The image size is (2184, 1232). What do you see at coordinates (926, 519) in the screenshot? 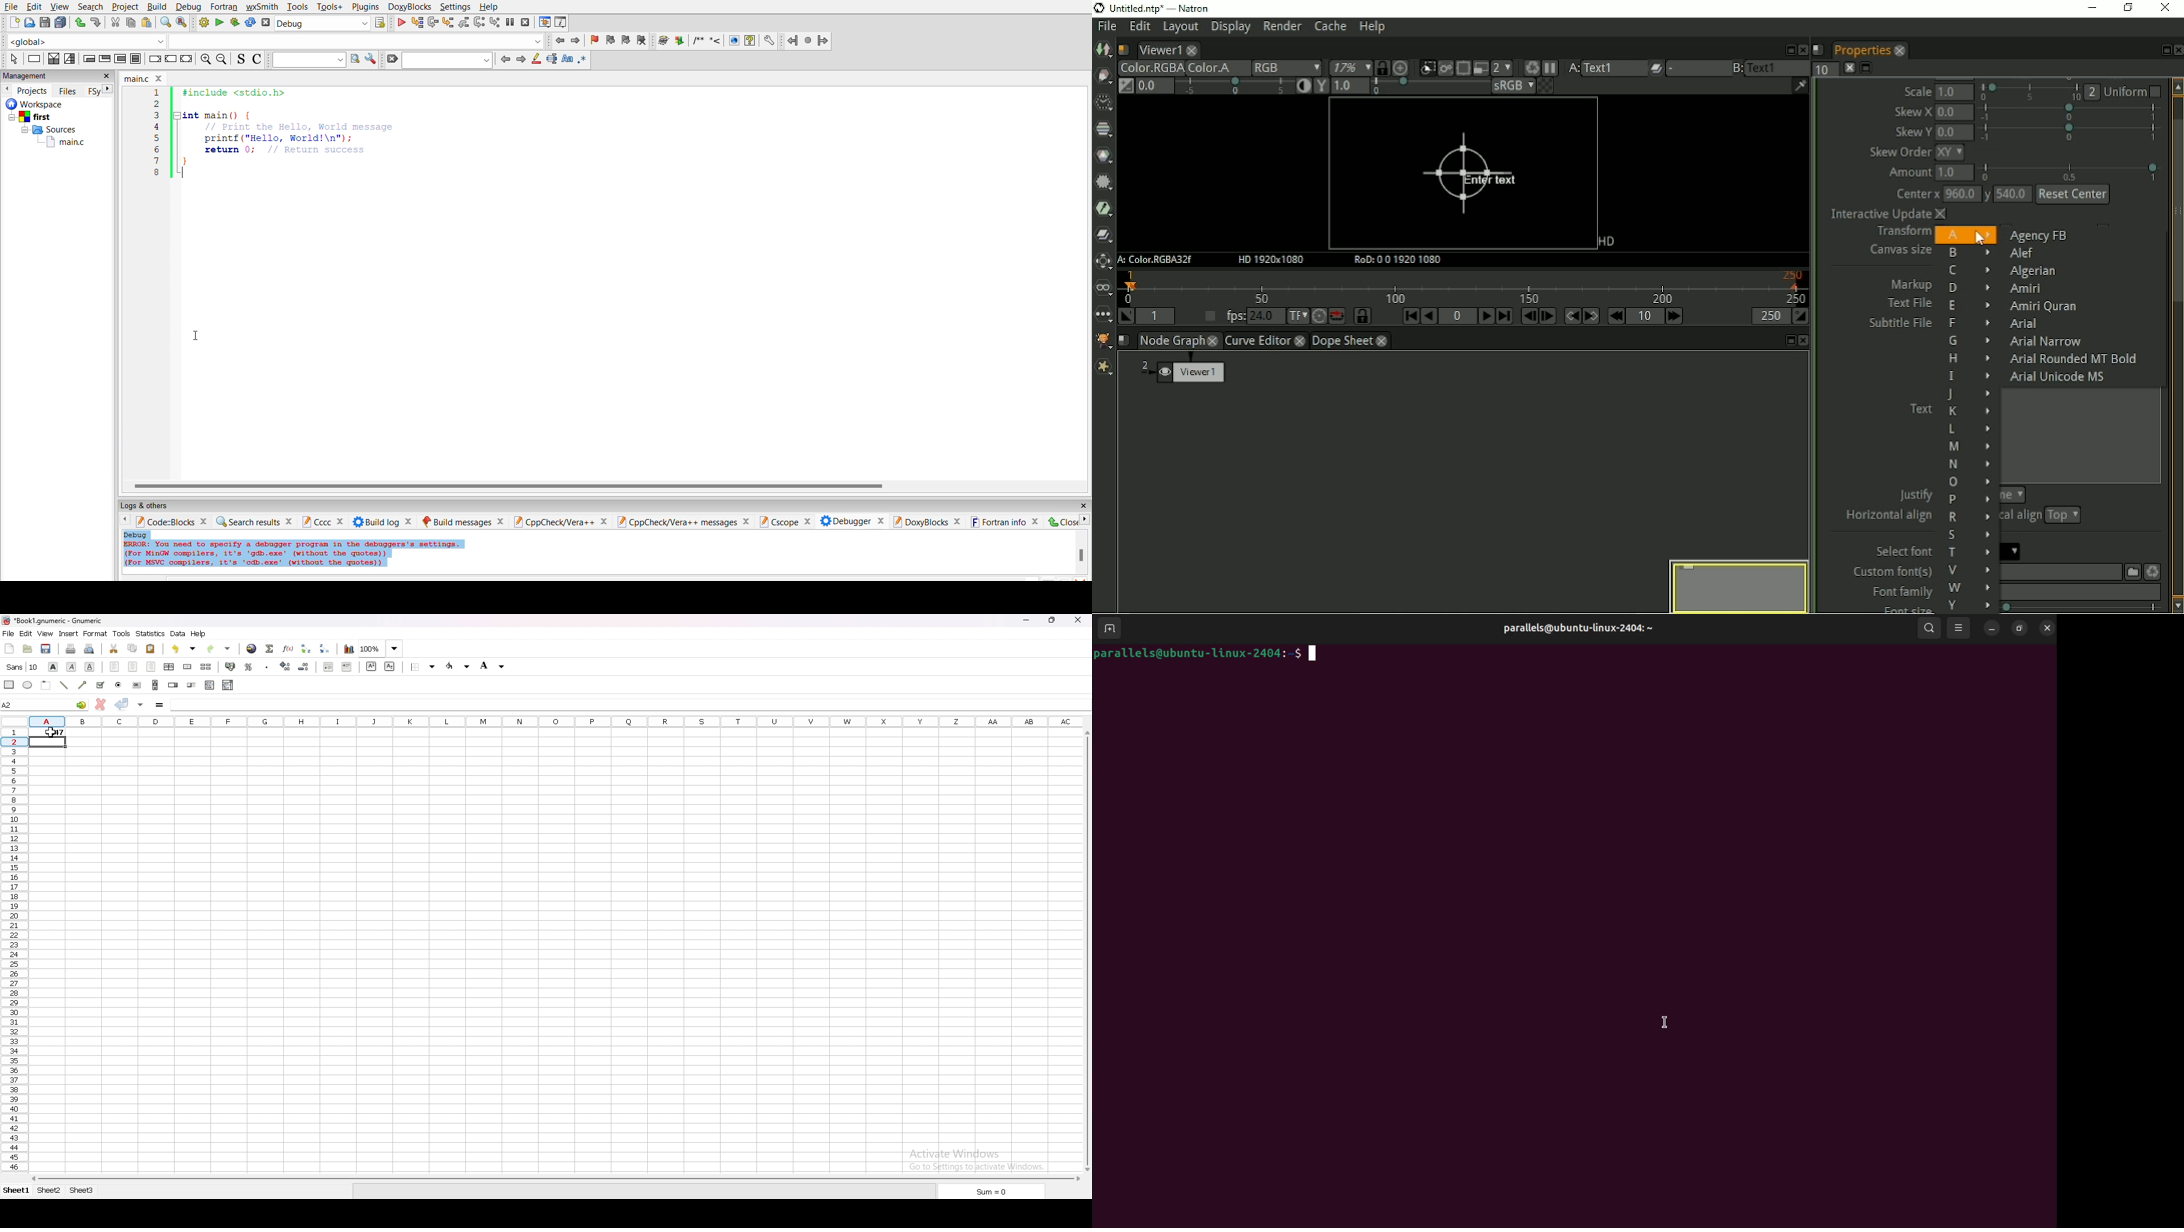
I see `doxyblocks` at bounding box center [926, 519].